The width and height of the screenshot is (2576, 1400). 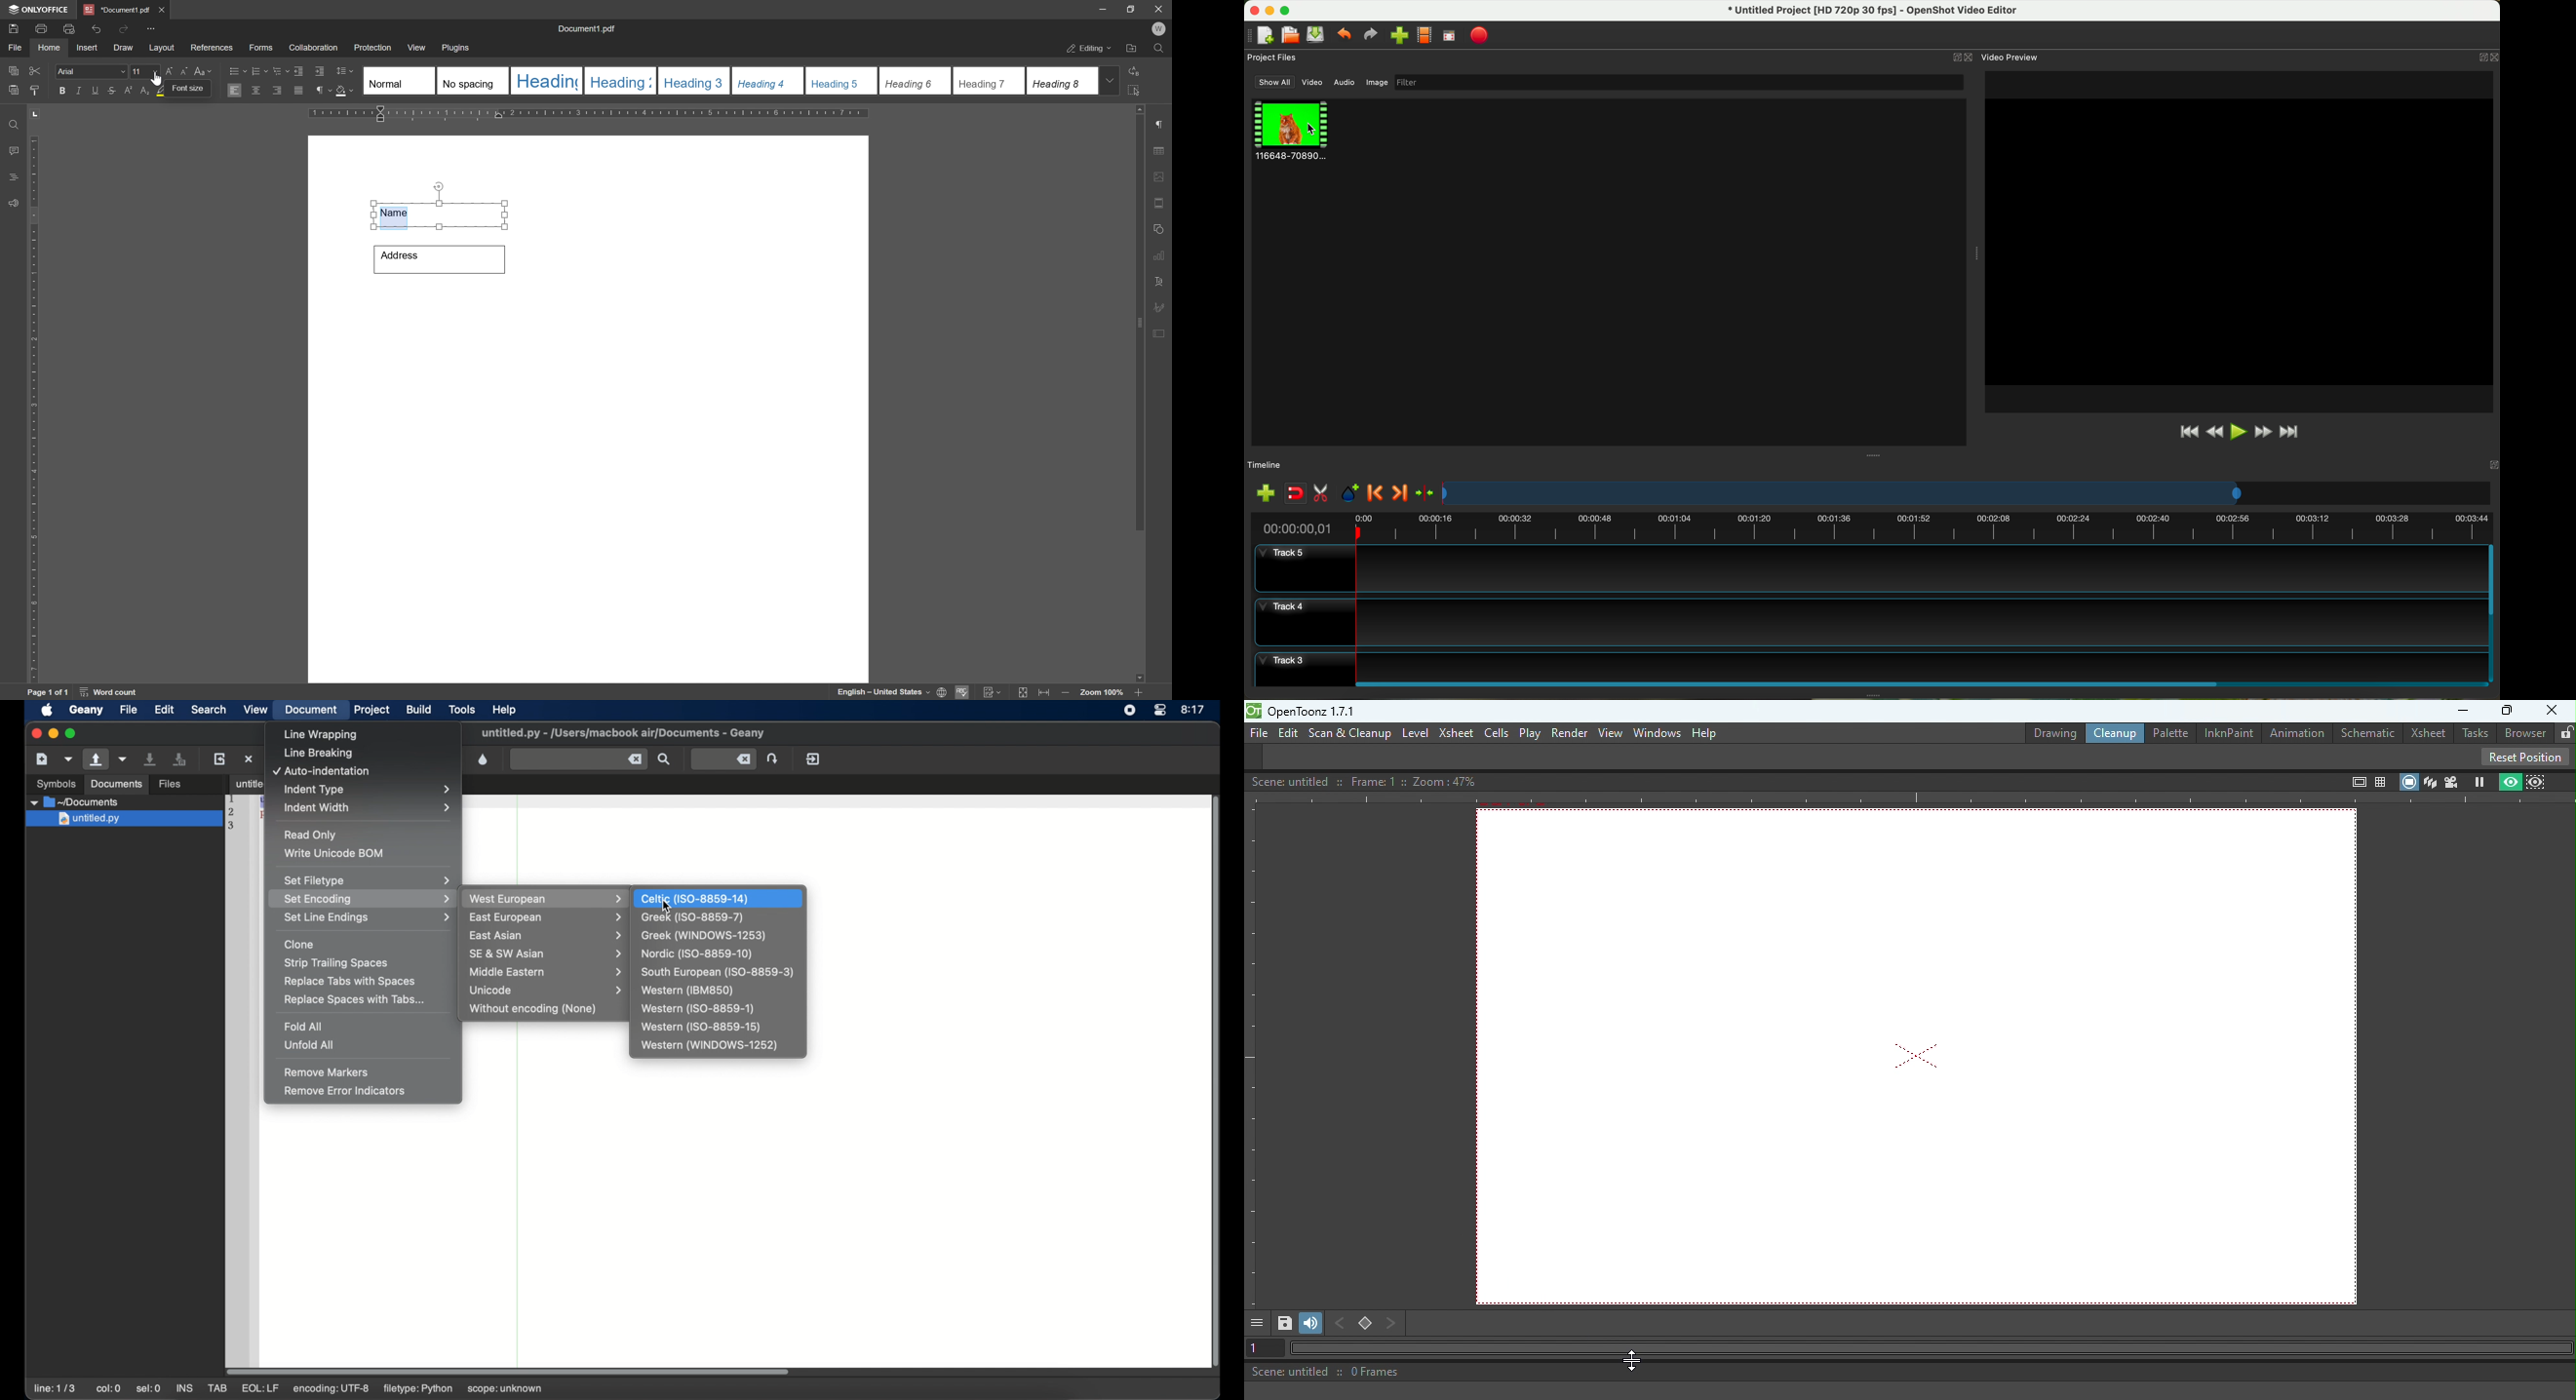 I want to click on Align left, so click(x=235, y=91).